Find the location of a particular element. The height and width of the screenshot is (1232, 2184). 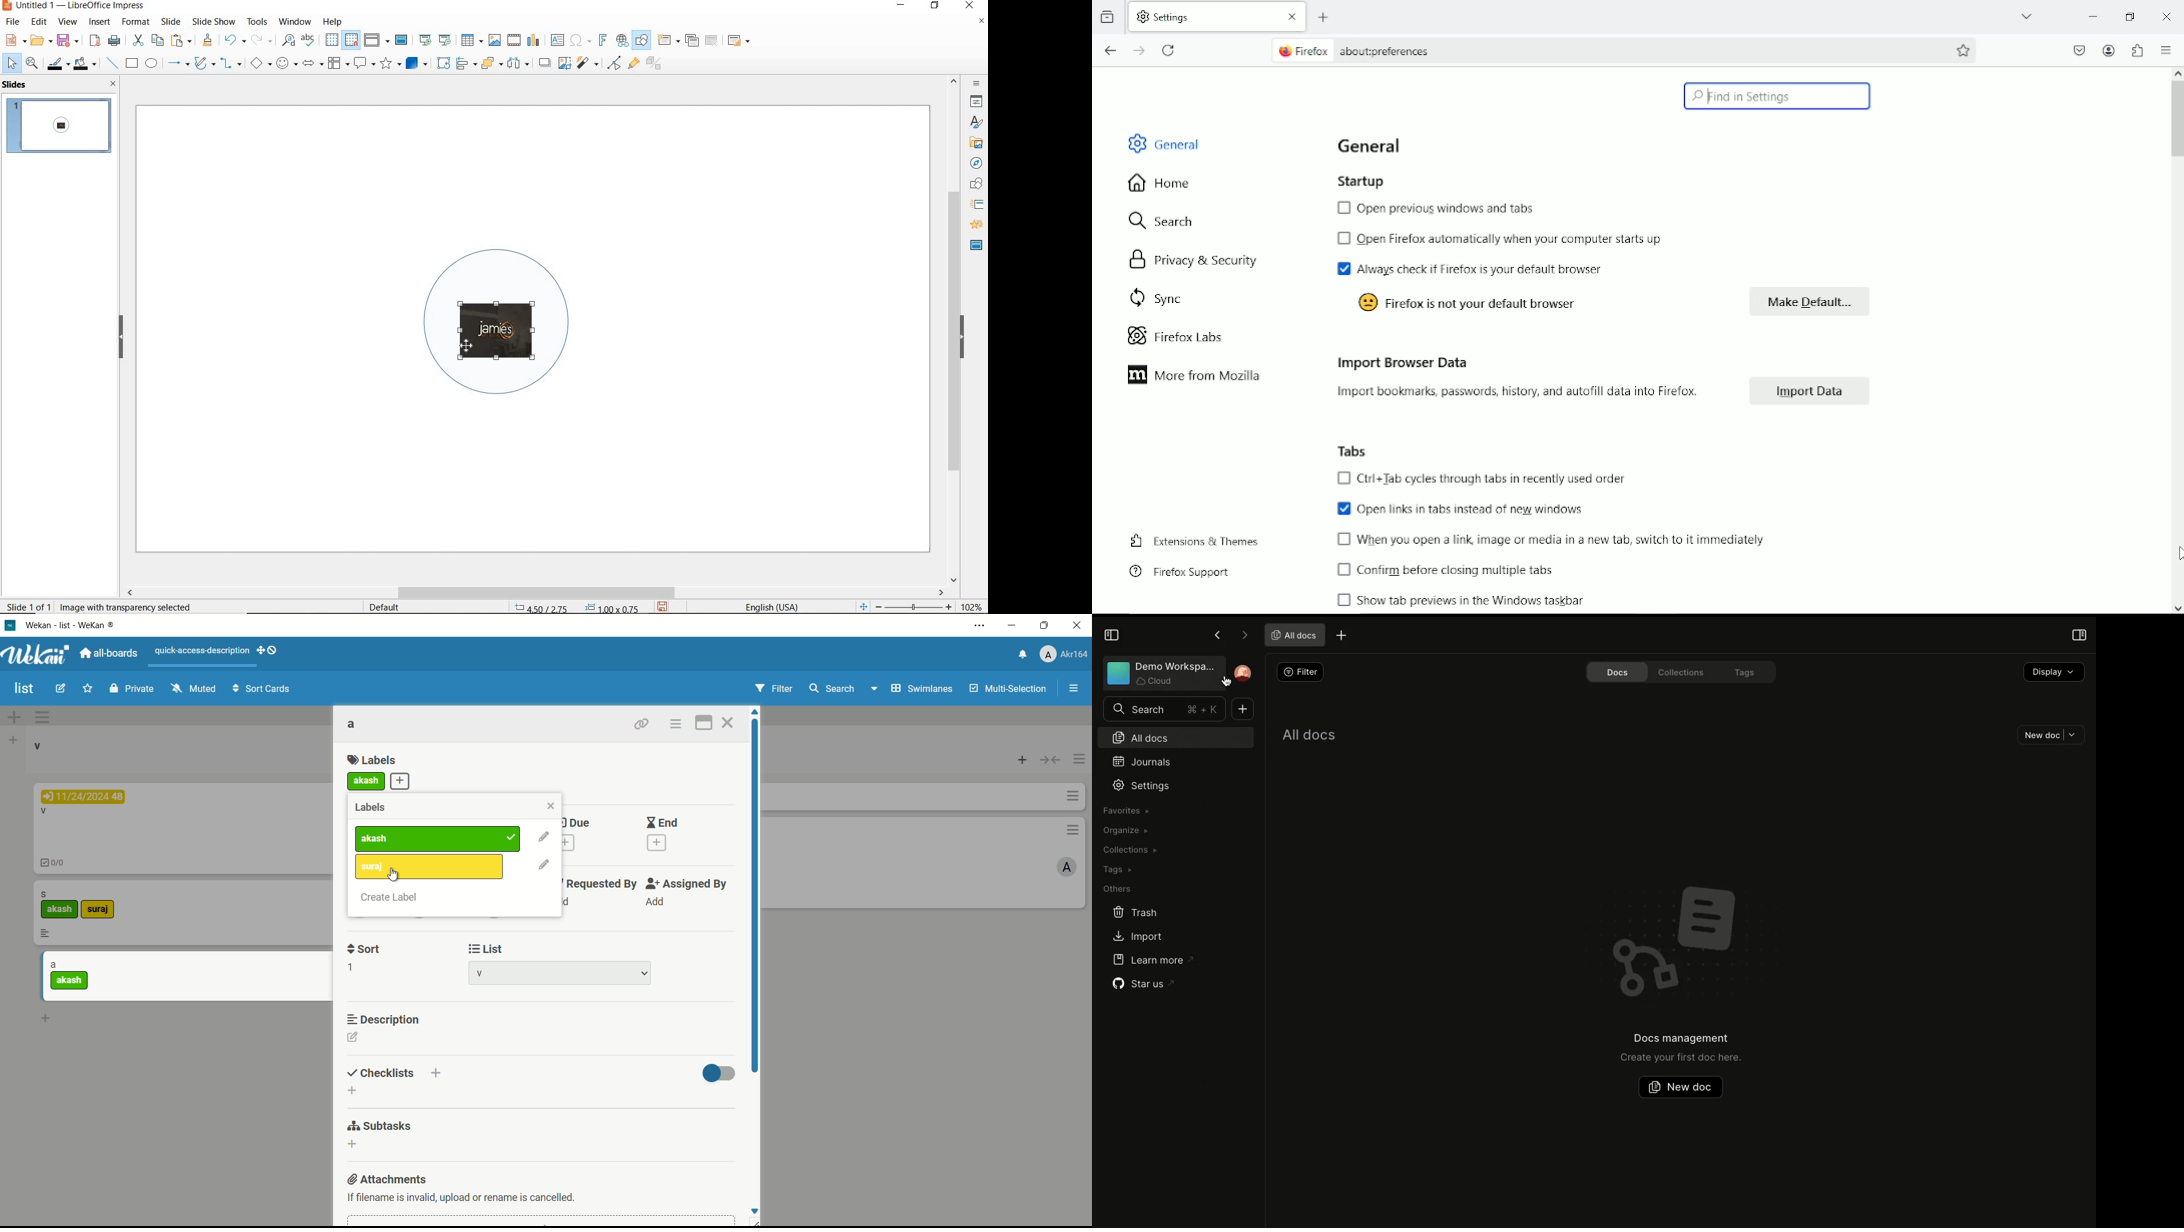

properties is located at coordinates (975, 101).